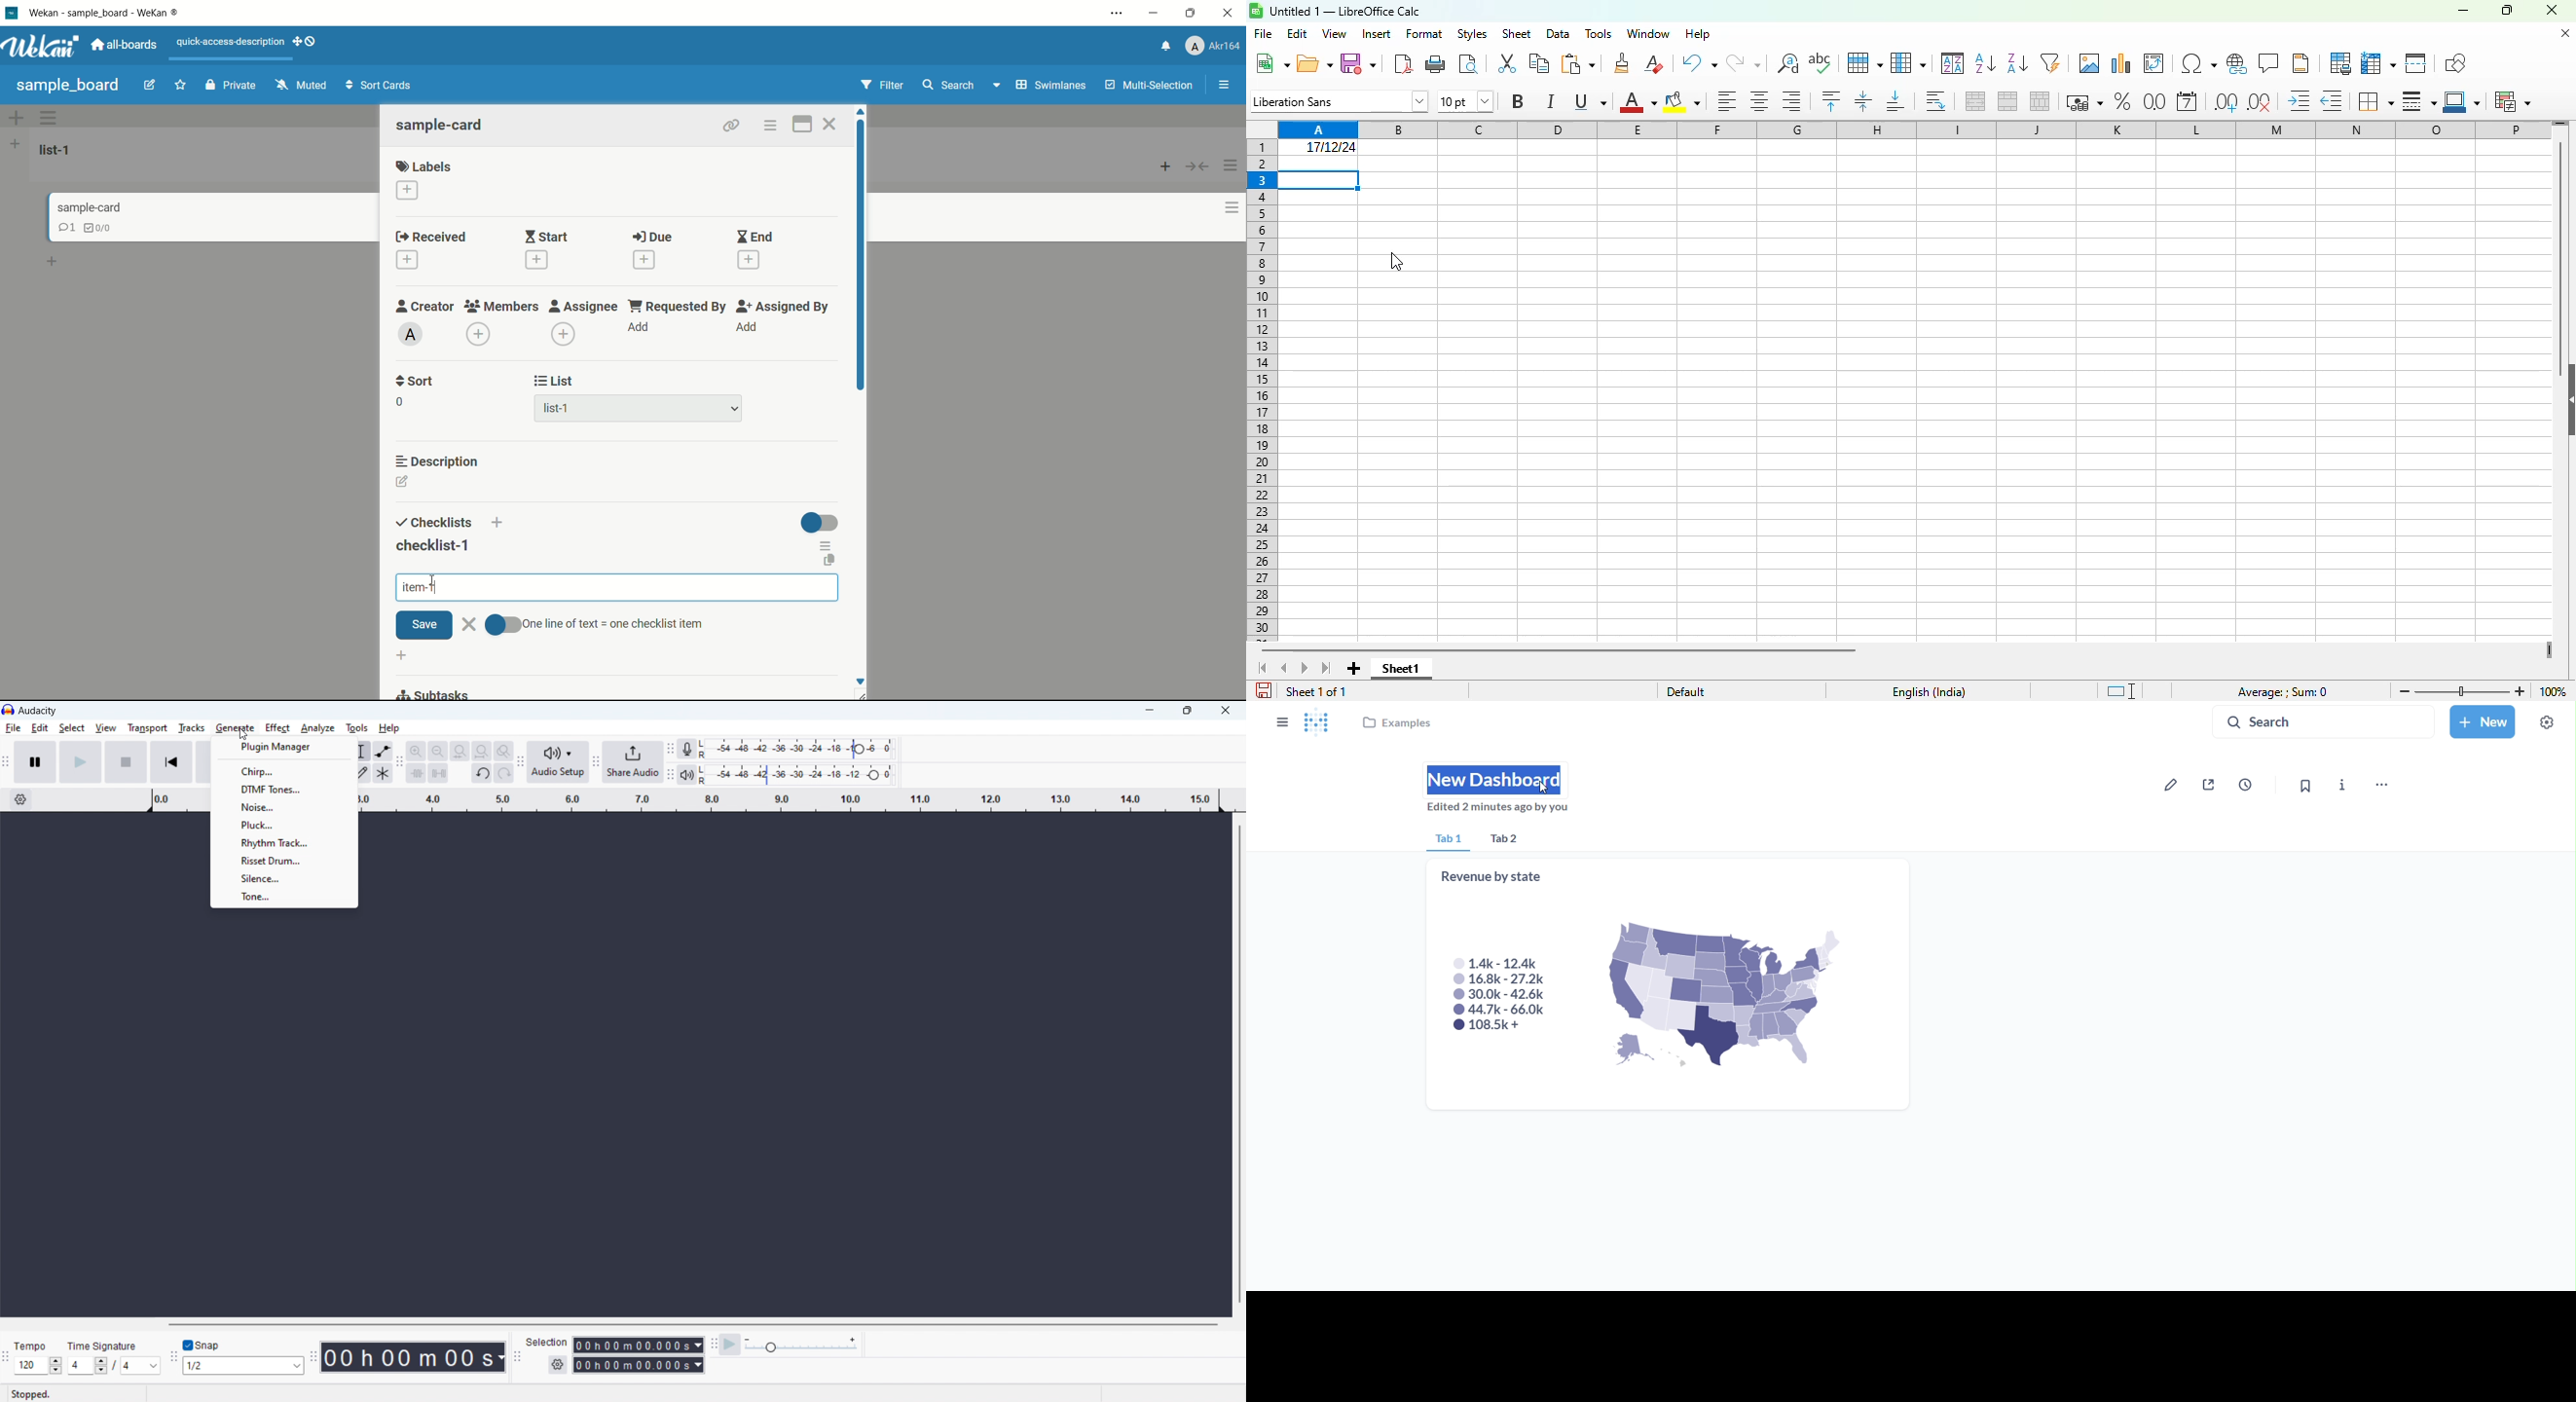 The image size is (2576, 1428). Describe the element at coordinates (1397, 262) in the screenshot. I see `cursor` at that location.